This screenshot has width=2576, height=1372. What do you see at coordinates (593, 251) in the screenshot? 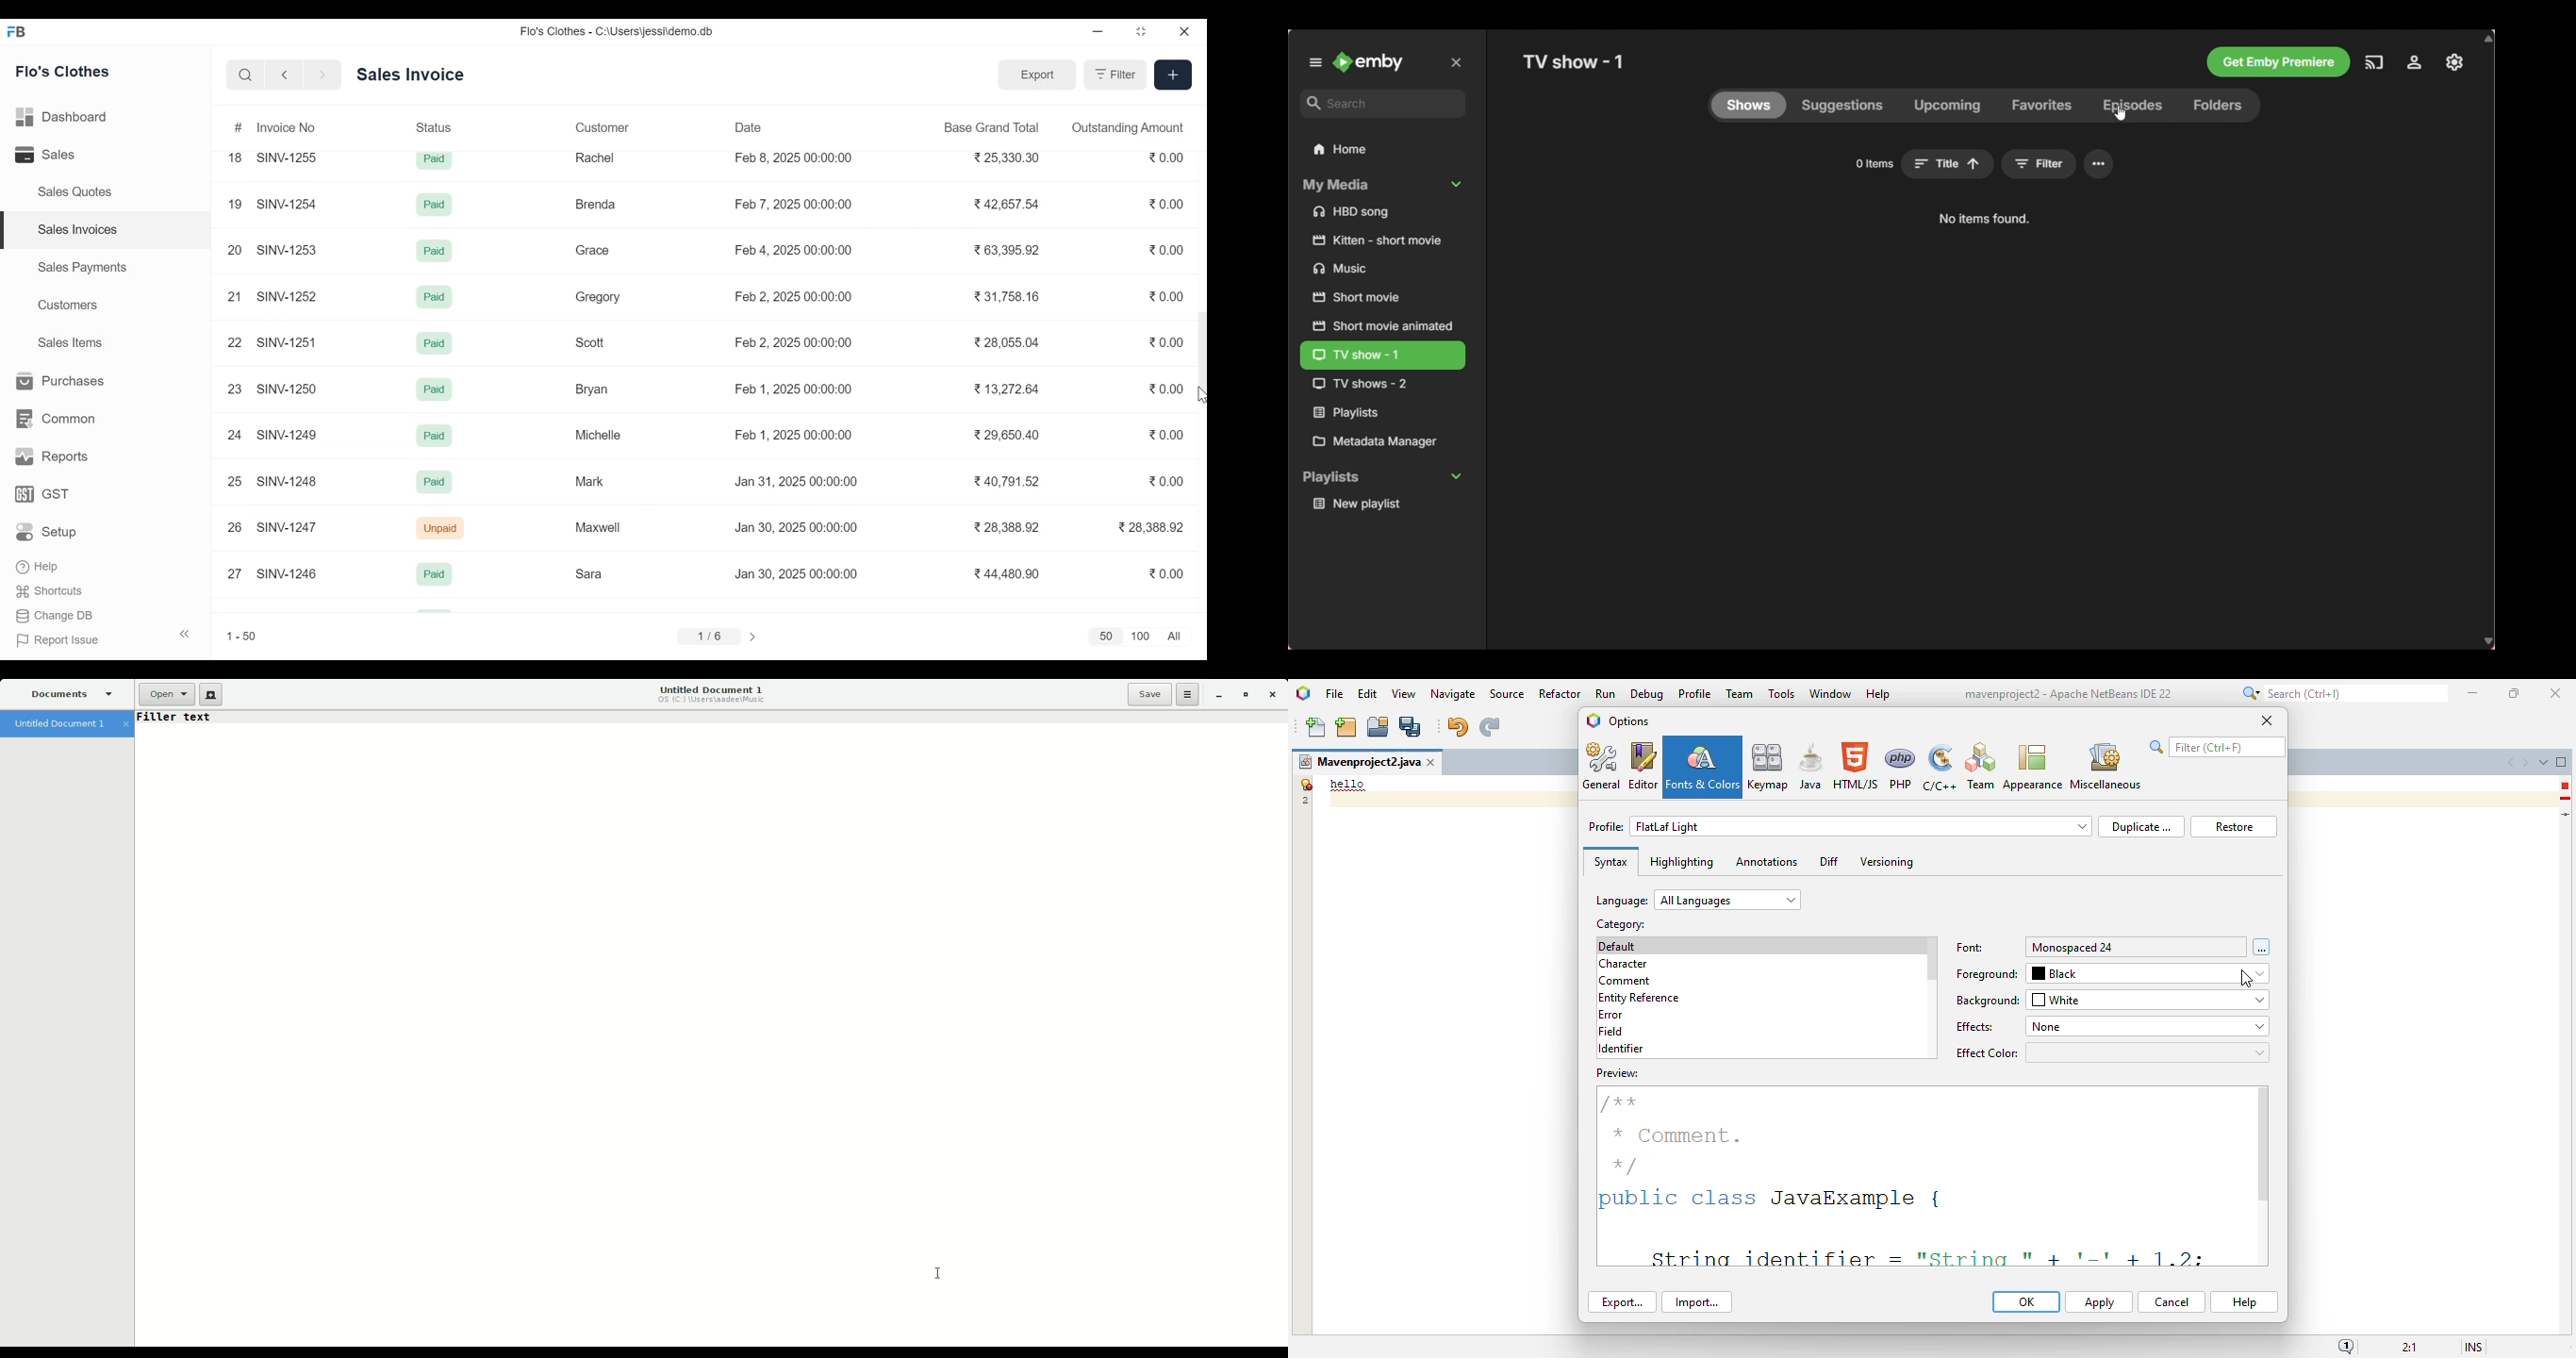
I see `Grace` at bounding box center [593, 251].